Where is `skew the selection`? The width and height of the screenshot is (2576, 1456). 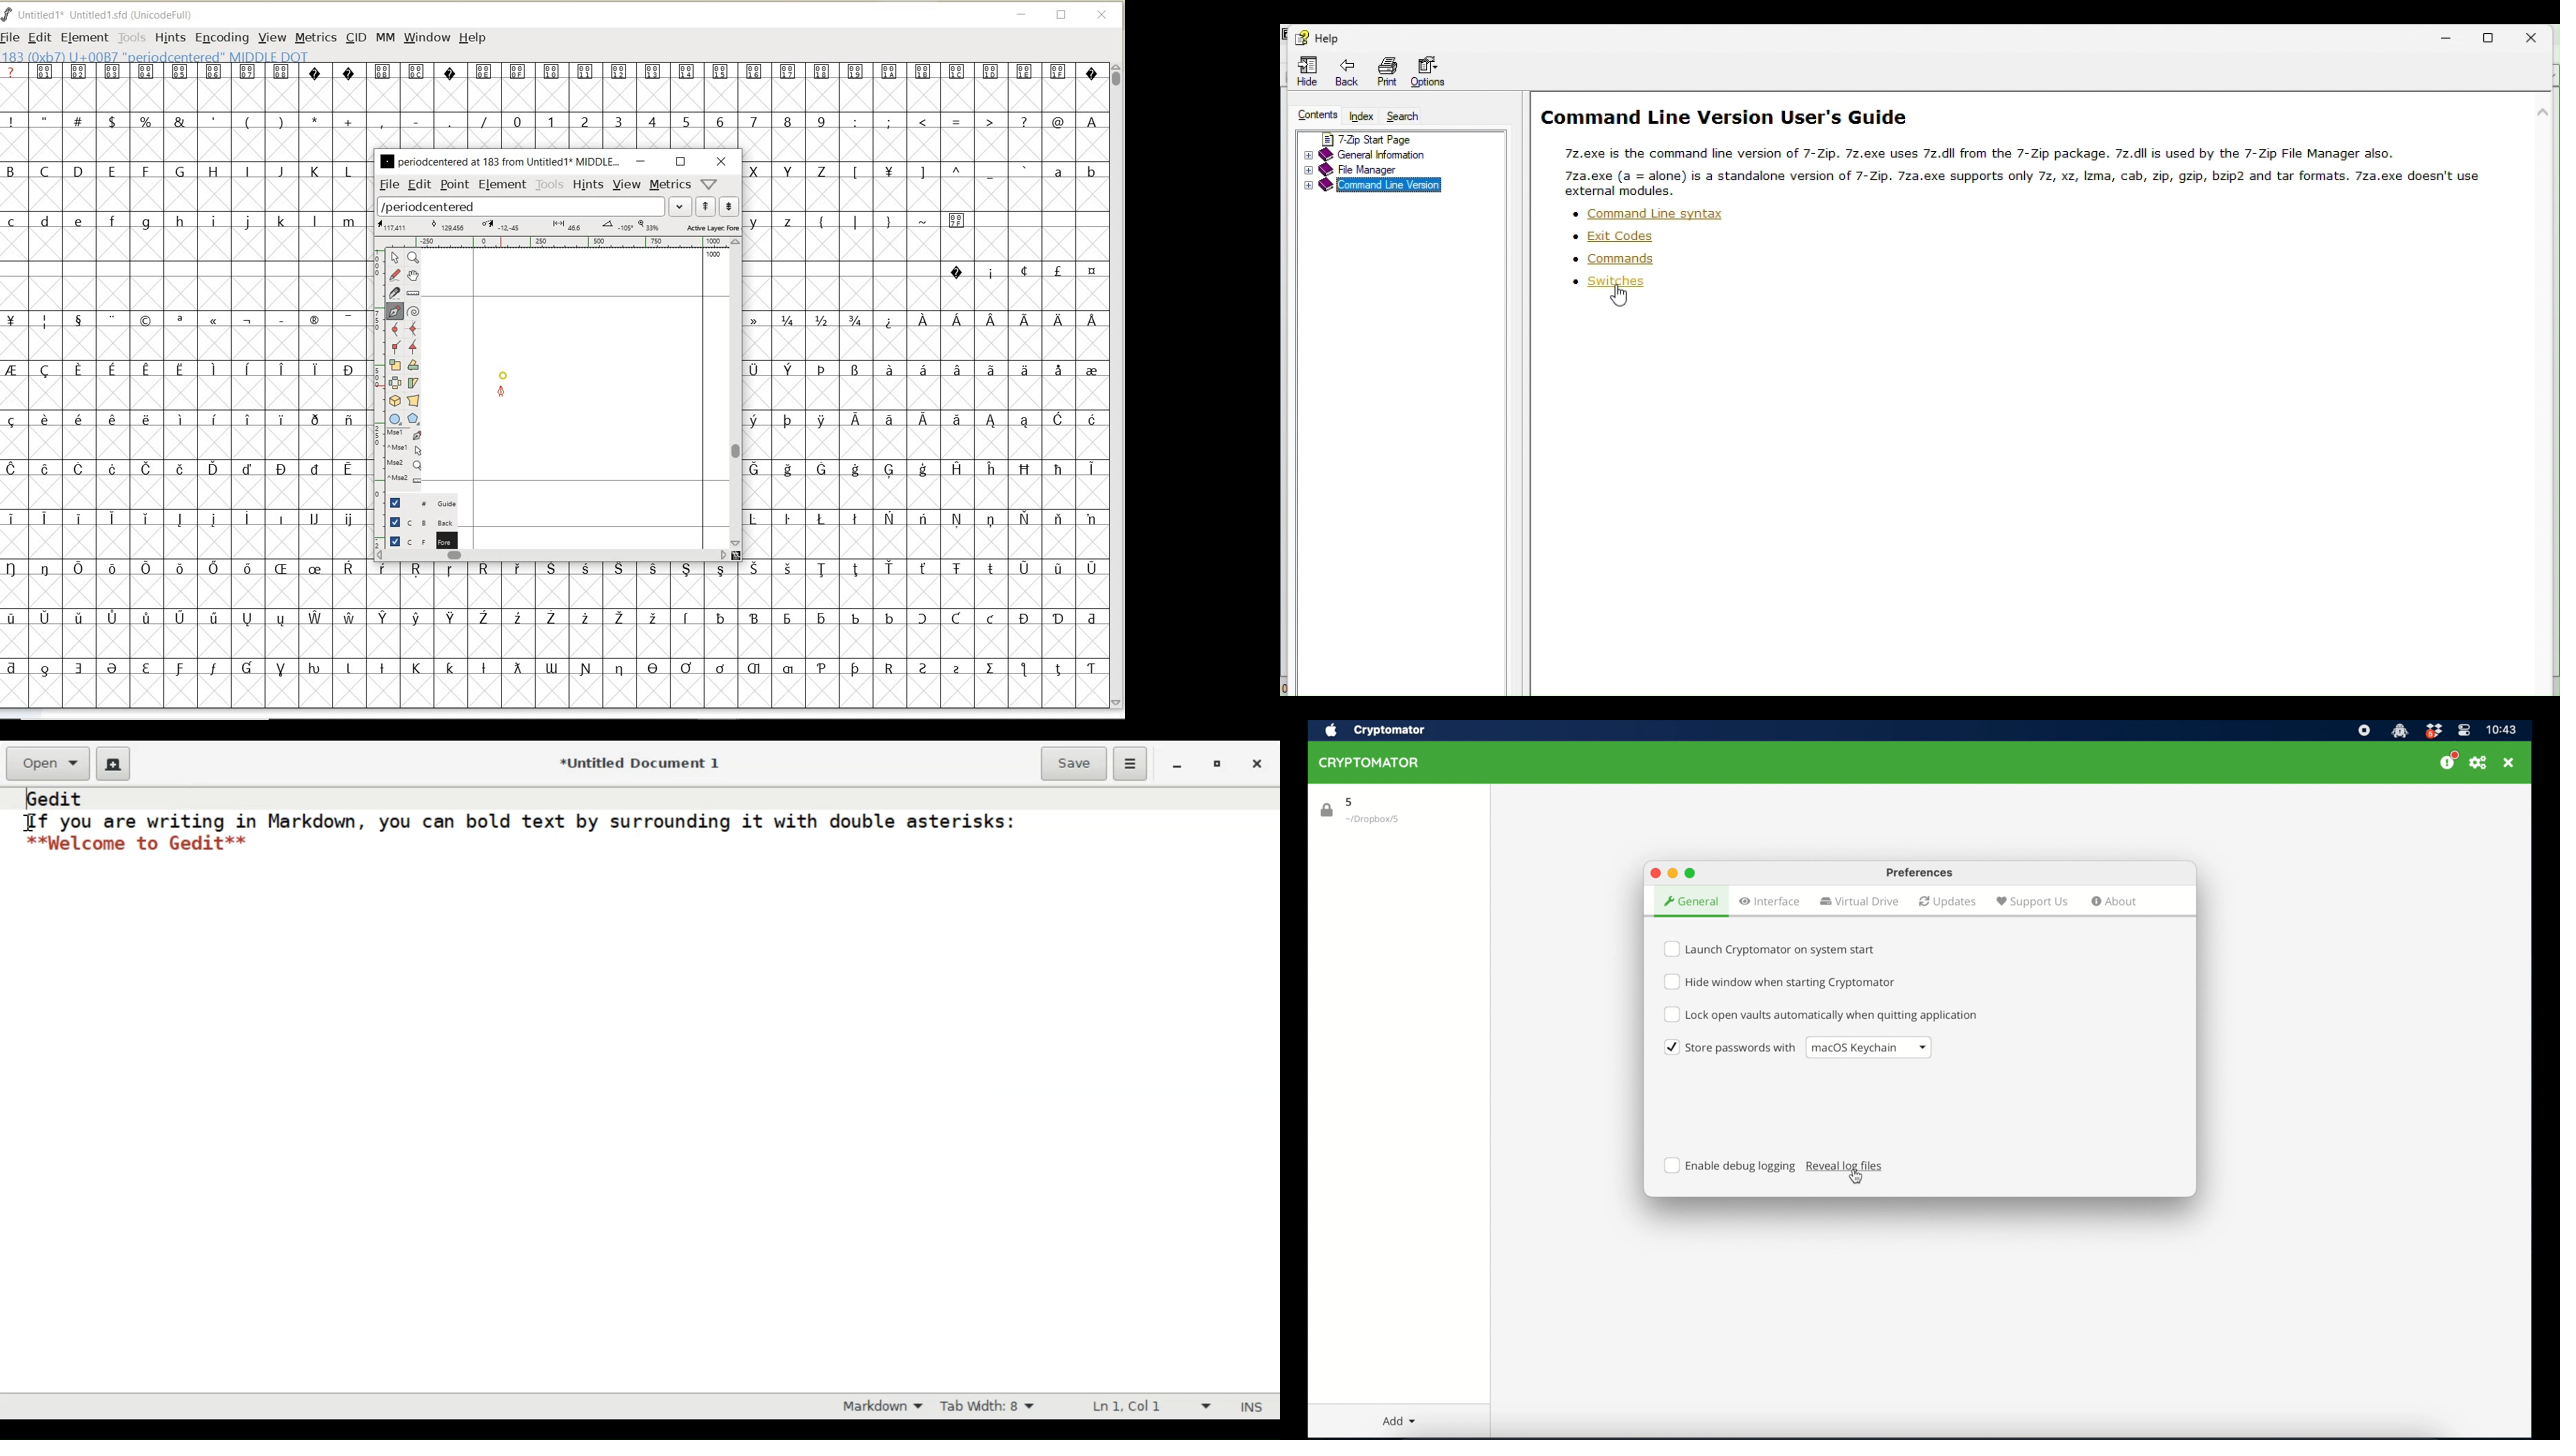 skew the selection is located at coordinates (414, 381).